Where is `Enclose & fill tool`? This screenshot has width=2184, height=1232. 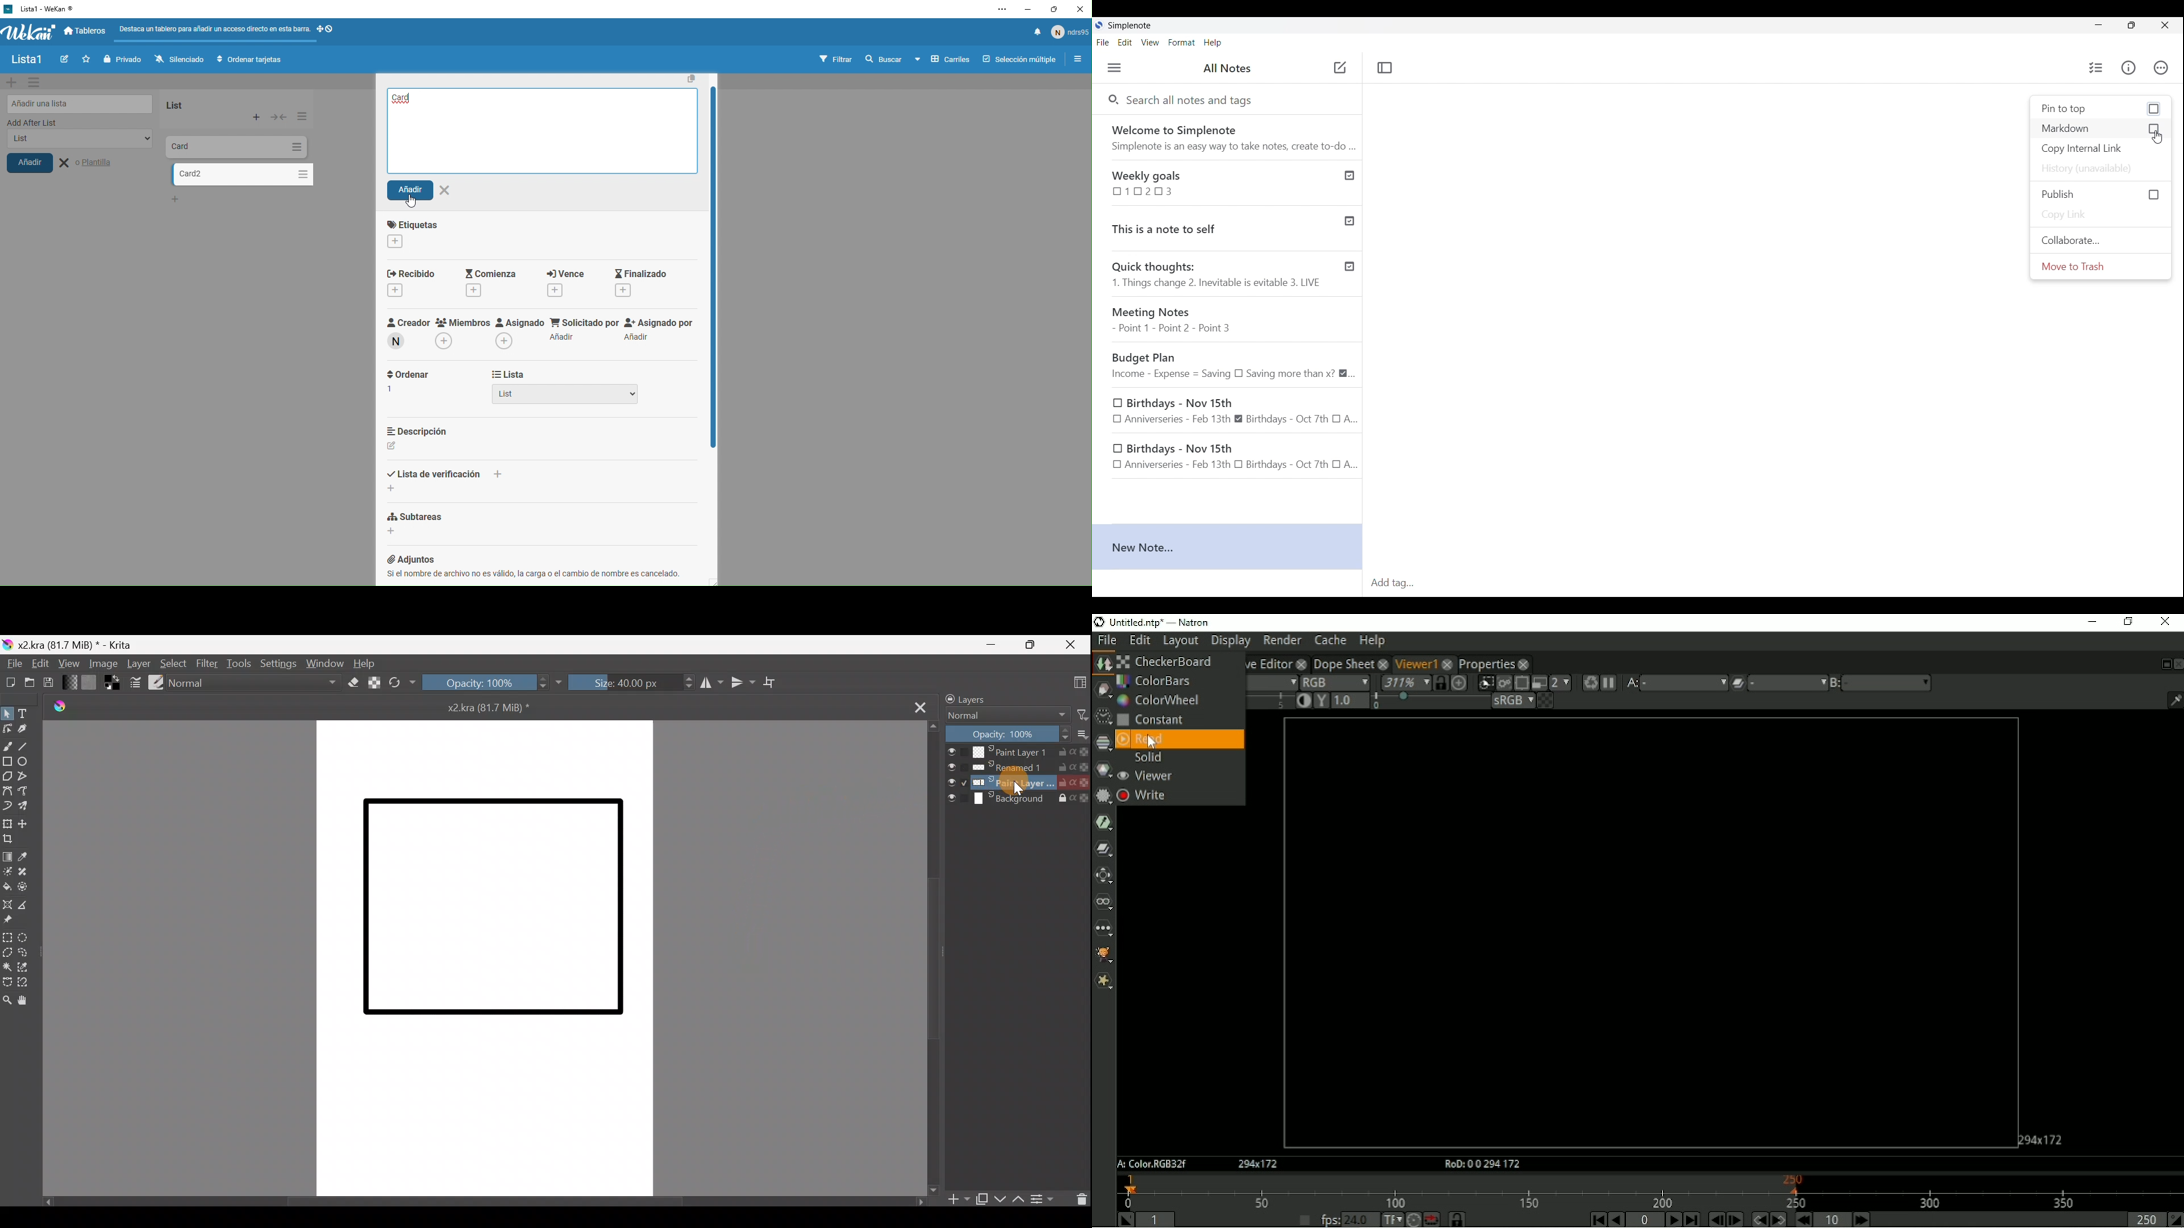
Enclose & fill tool is located at coordinates (28, 888).